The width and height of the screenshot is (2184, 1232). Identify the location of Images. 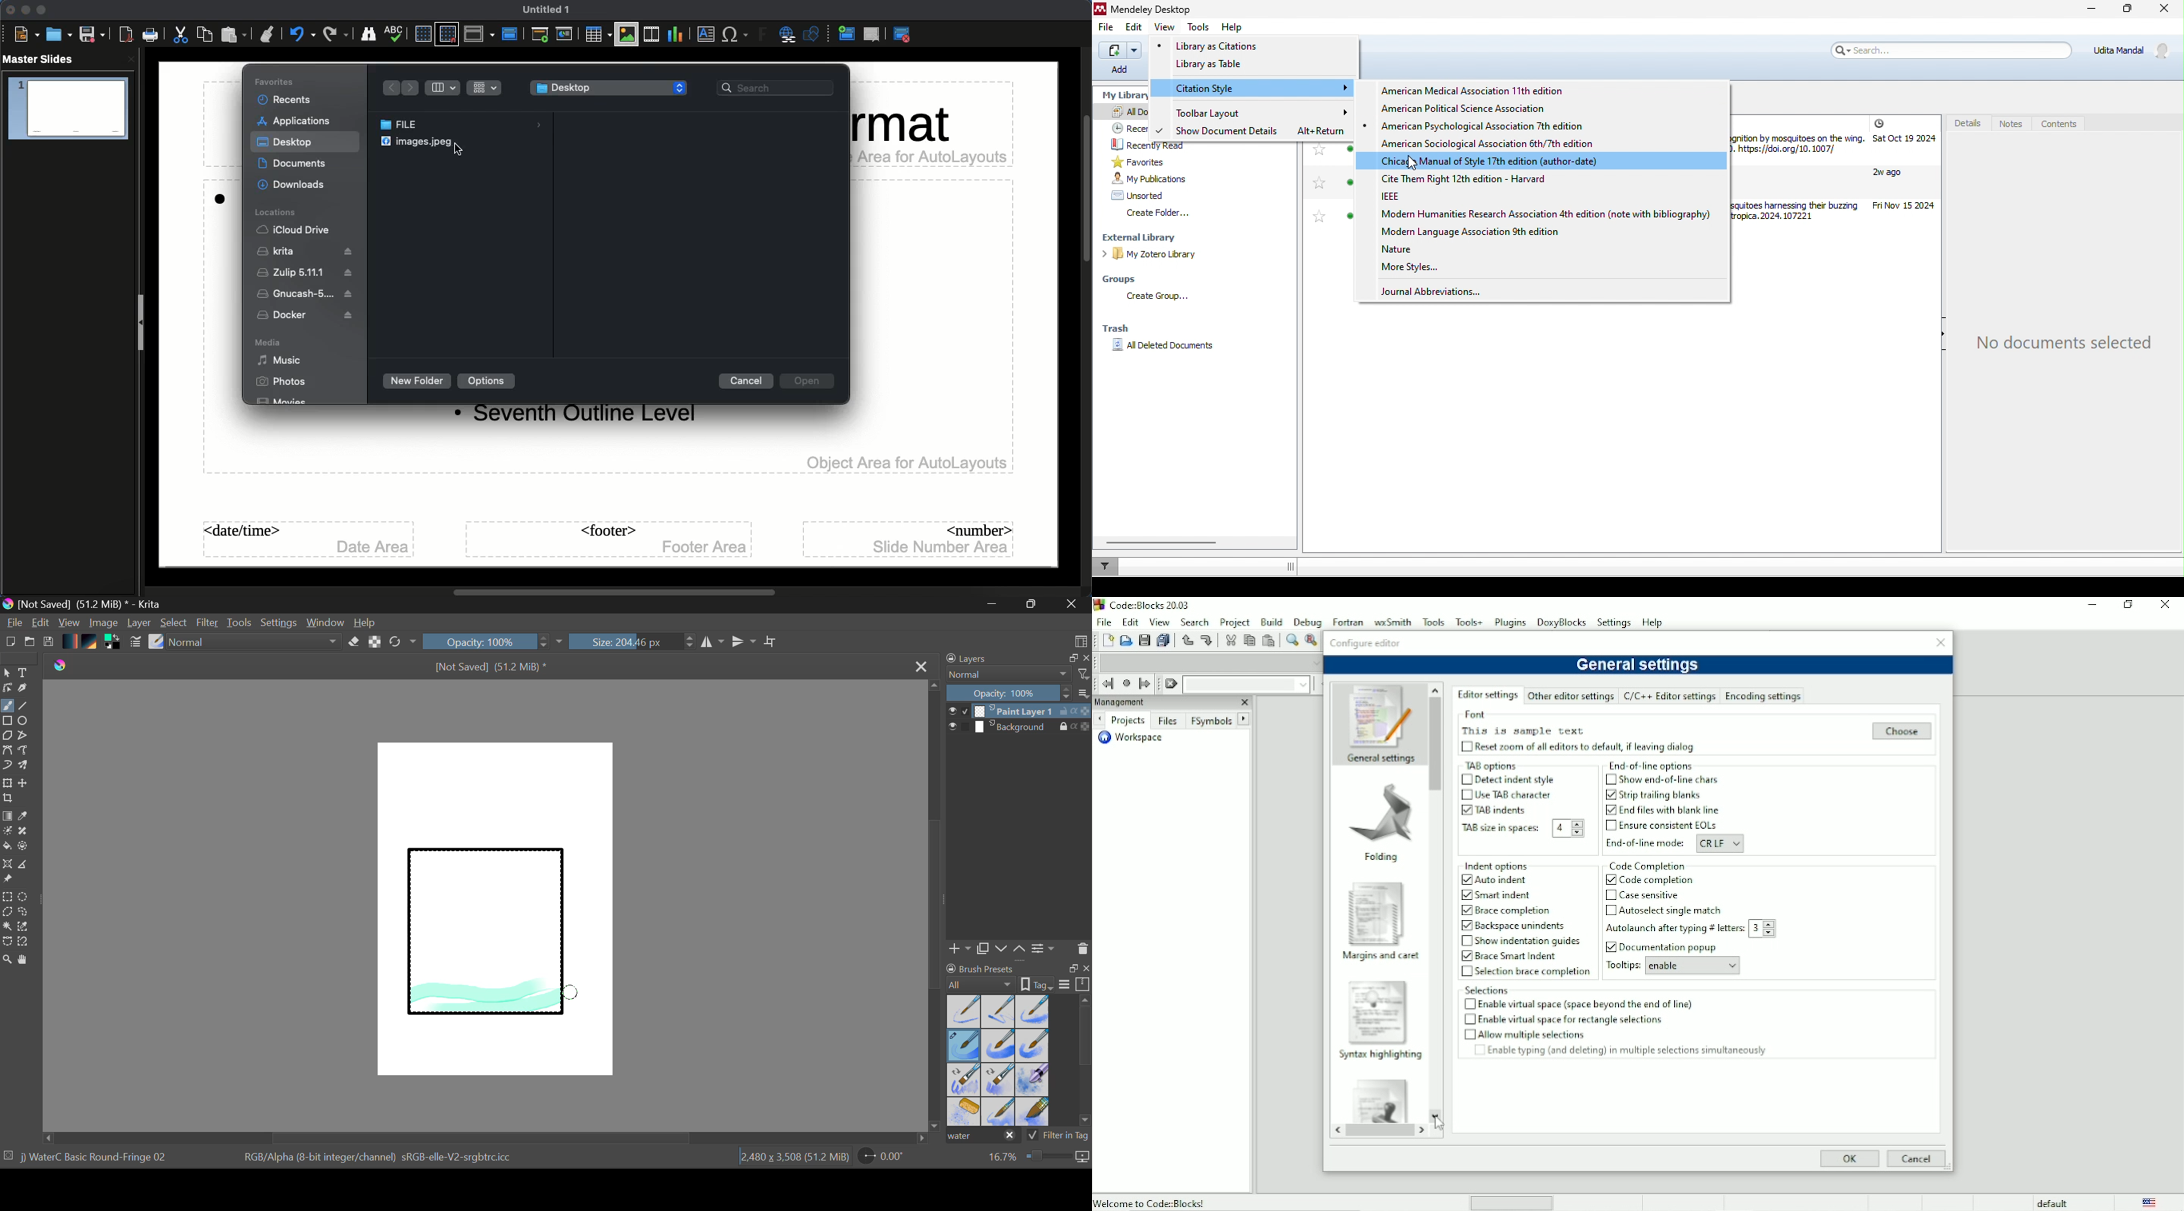
(626, 37).